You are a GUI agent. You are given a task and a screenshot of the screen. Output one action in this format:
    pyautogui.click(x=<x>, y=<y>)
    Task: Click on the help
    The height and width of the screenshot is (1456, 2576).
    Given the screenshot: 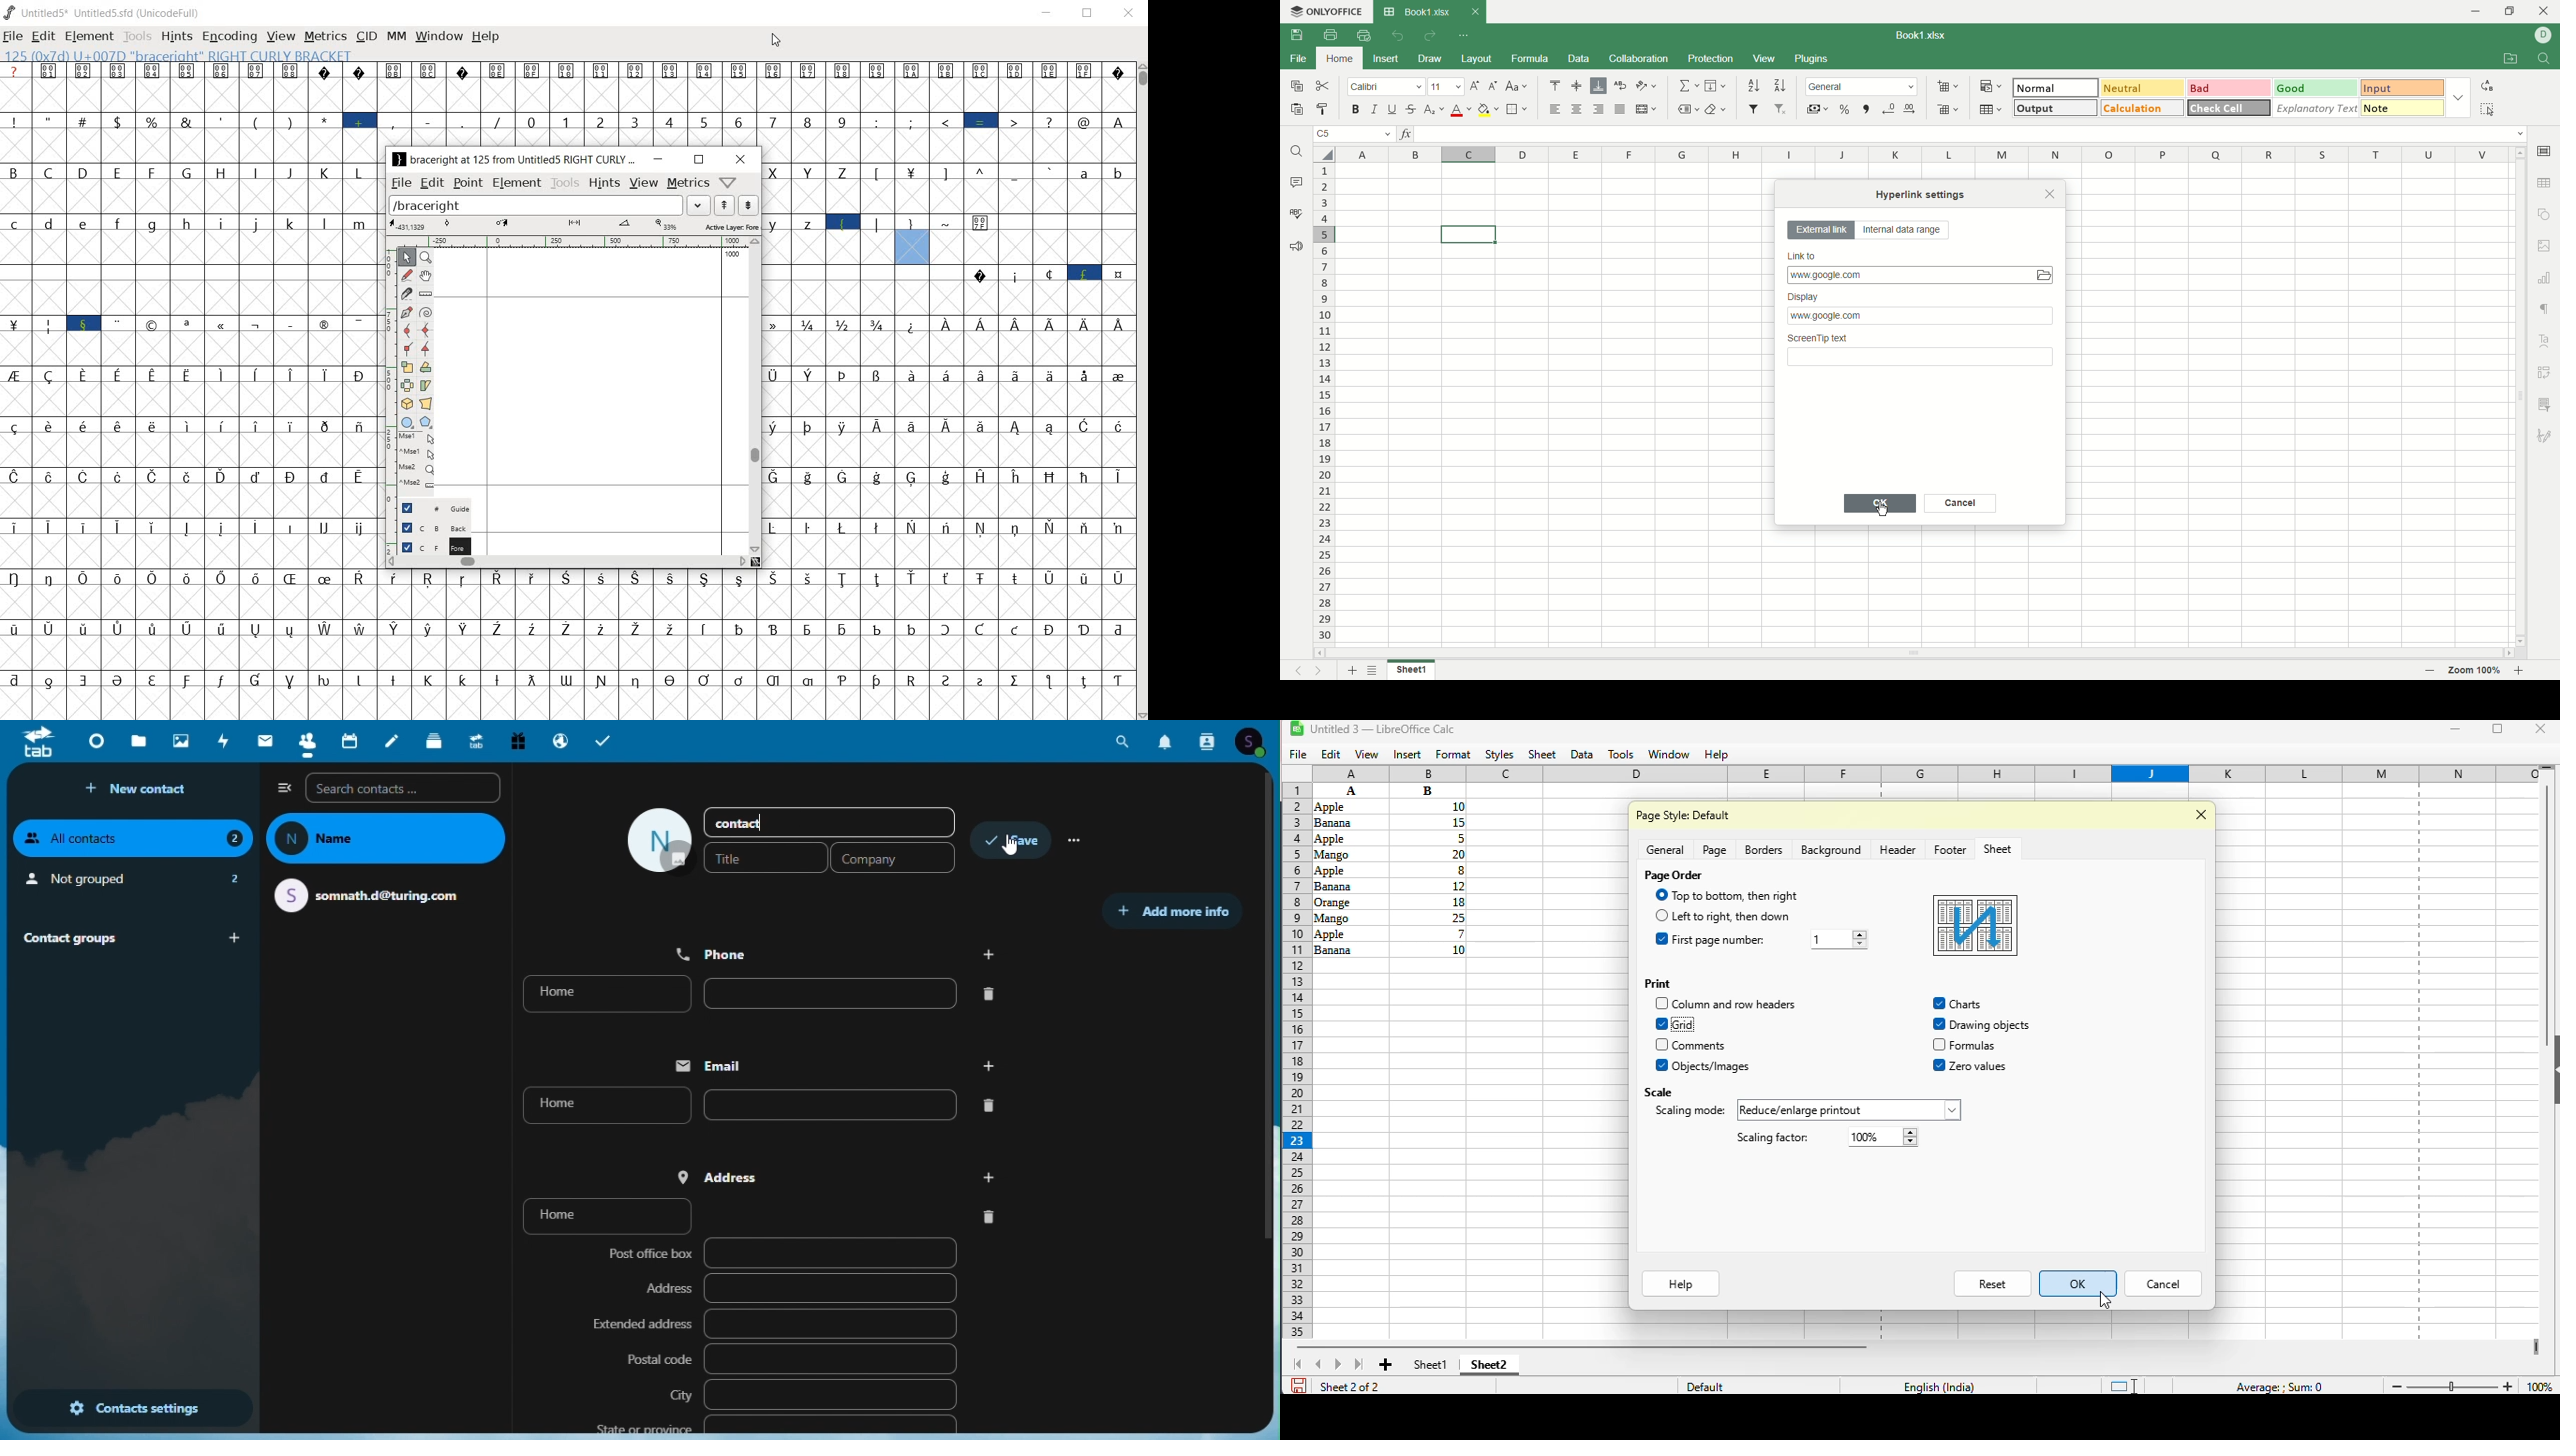 What is the action you would take?
    pyautogui.click(x=1679, y=1285)
    